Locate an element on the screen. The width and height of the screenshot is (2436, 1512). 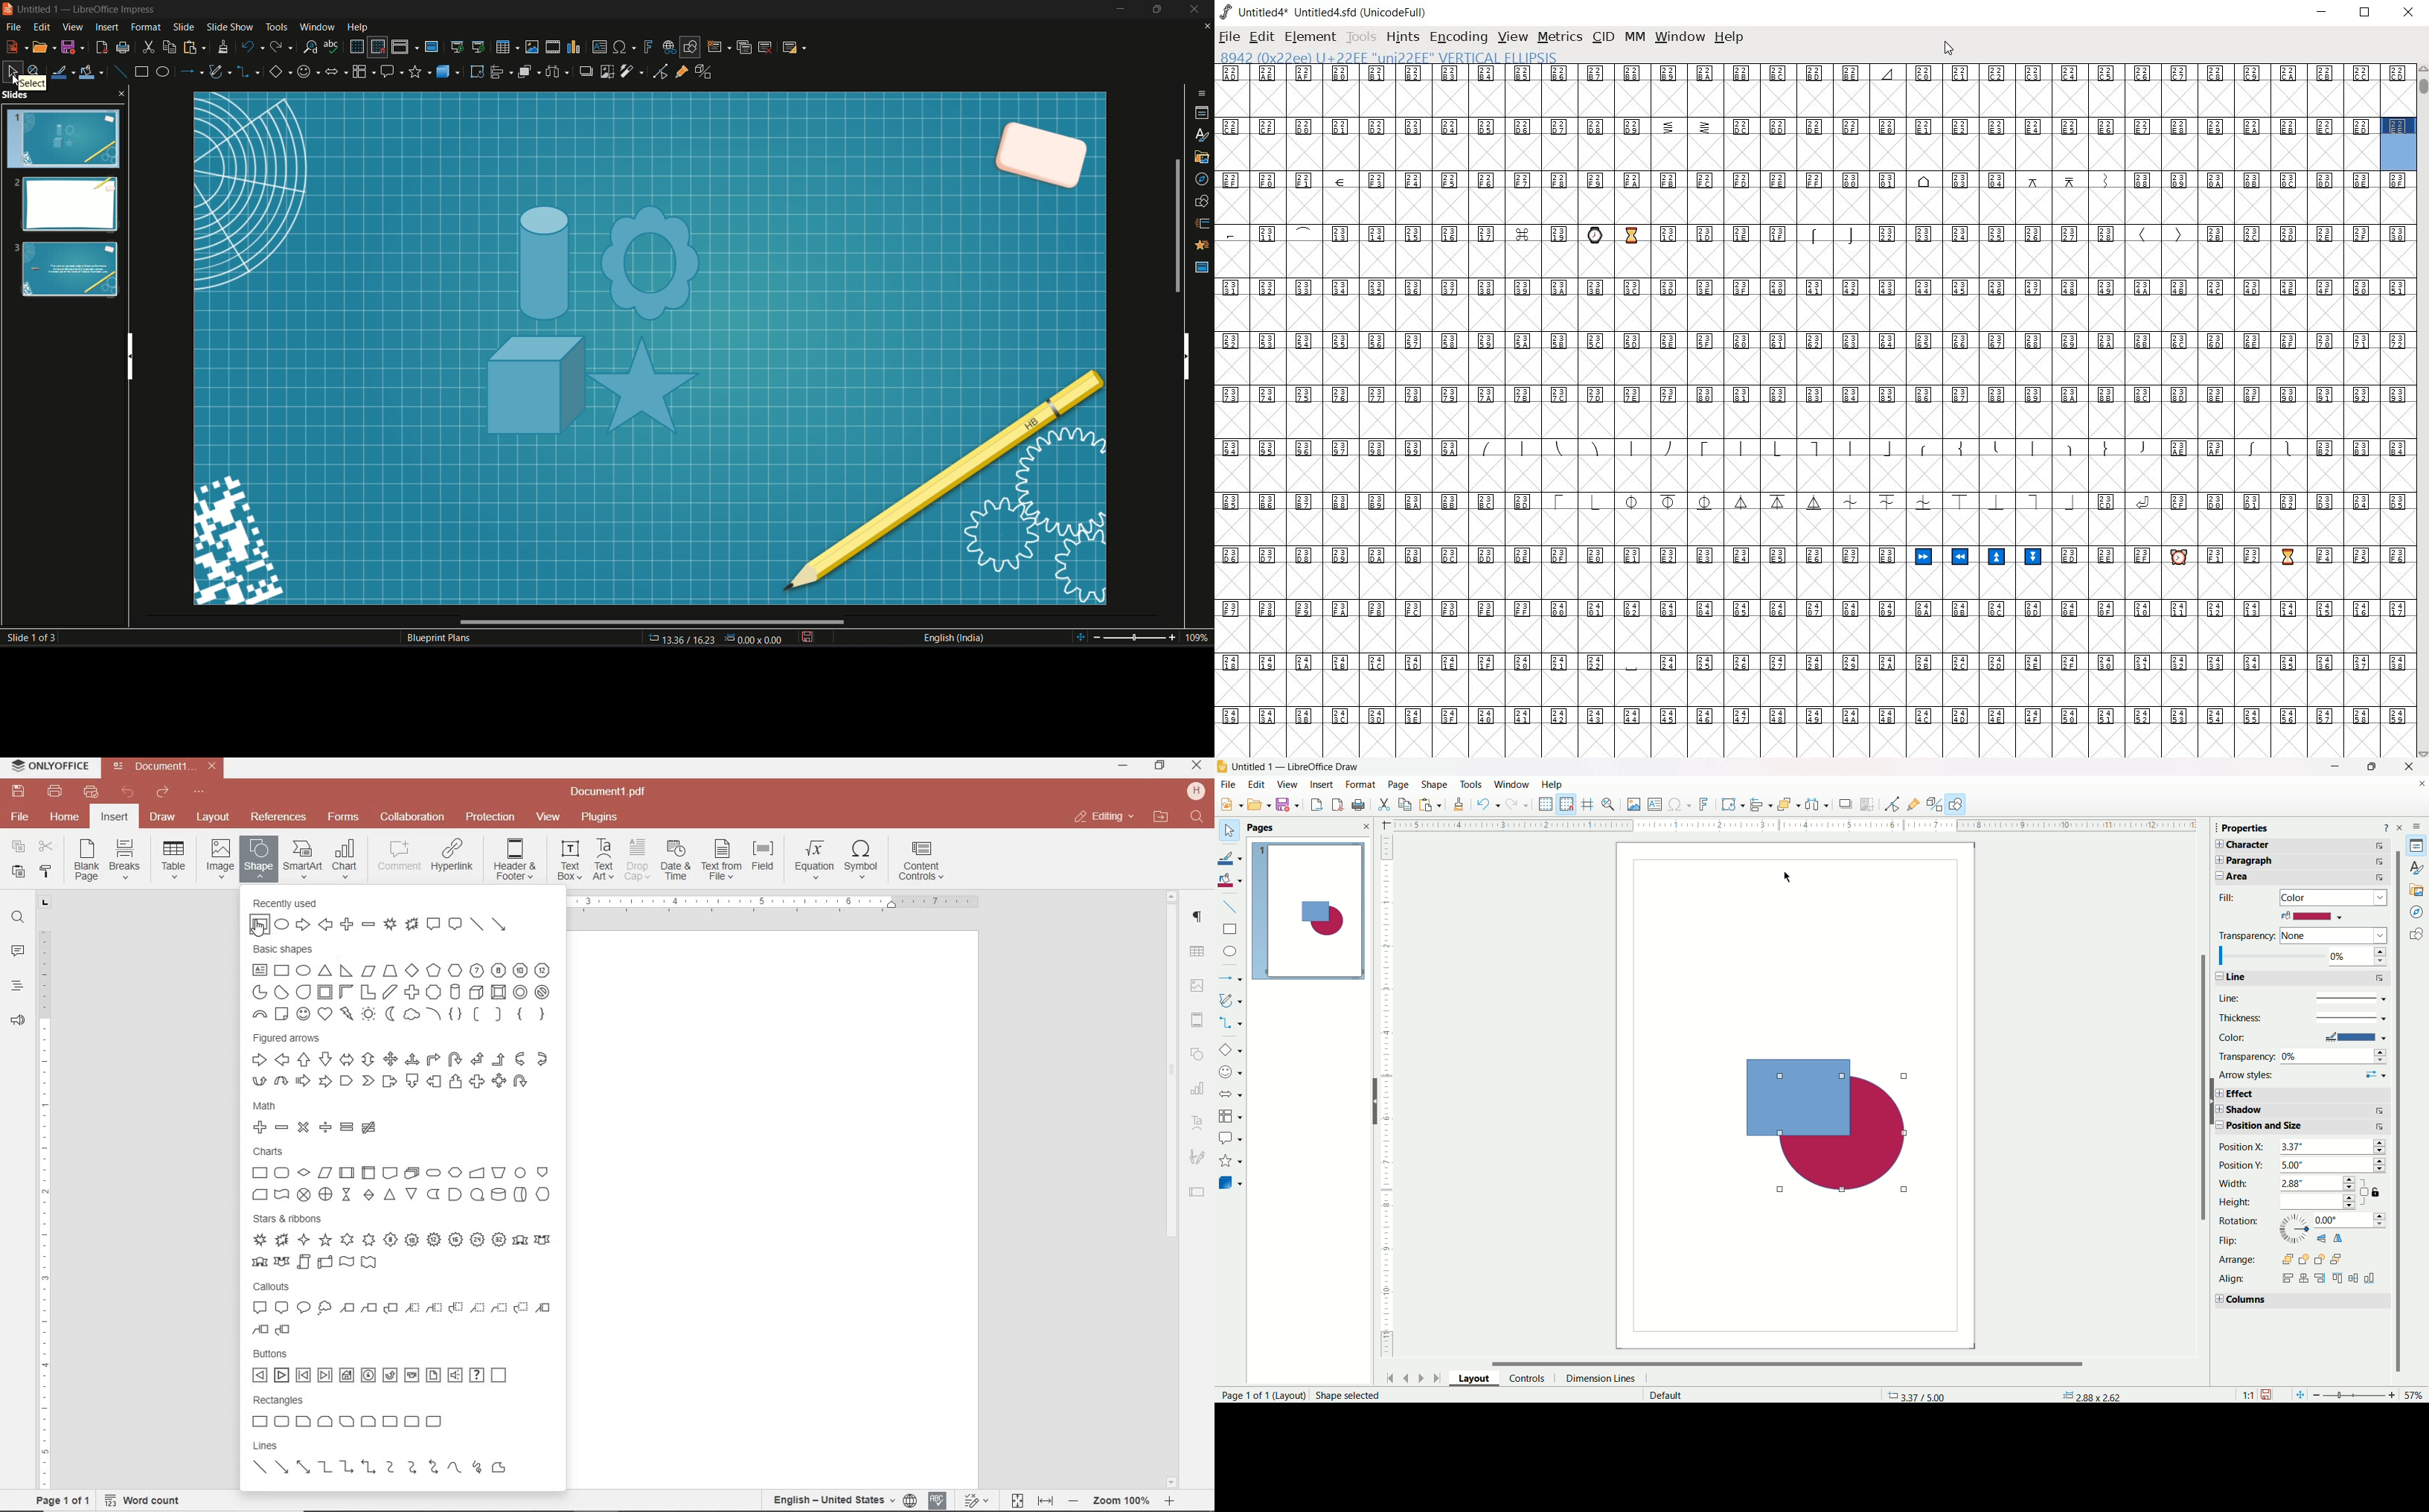
flowchart is located at coordinates (1230, 1116).